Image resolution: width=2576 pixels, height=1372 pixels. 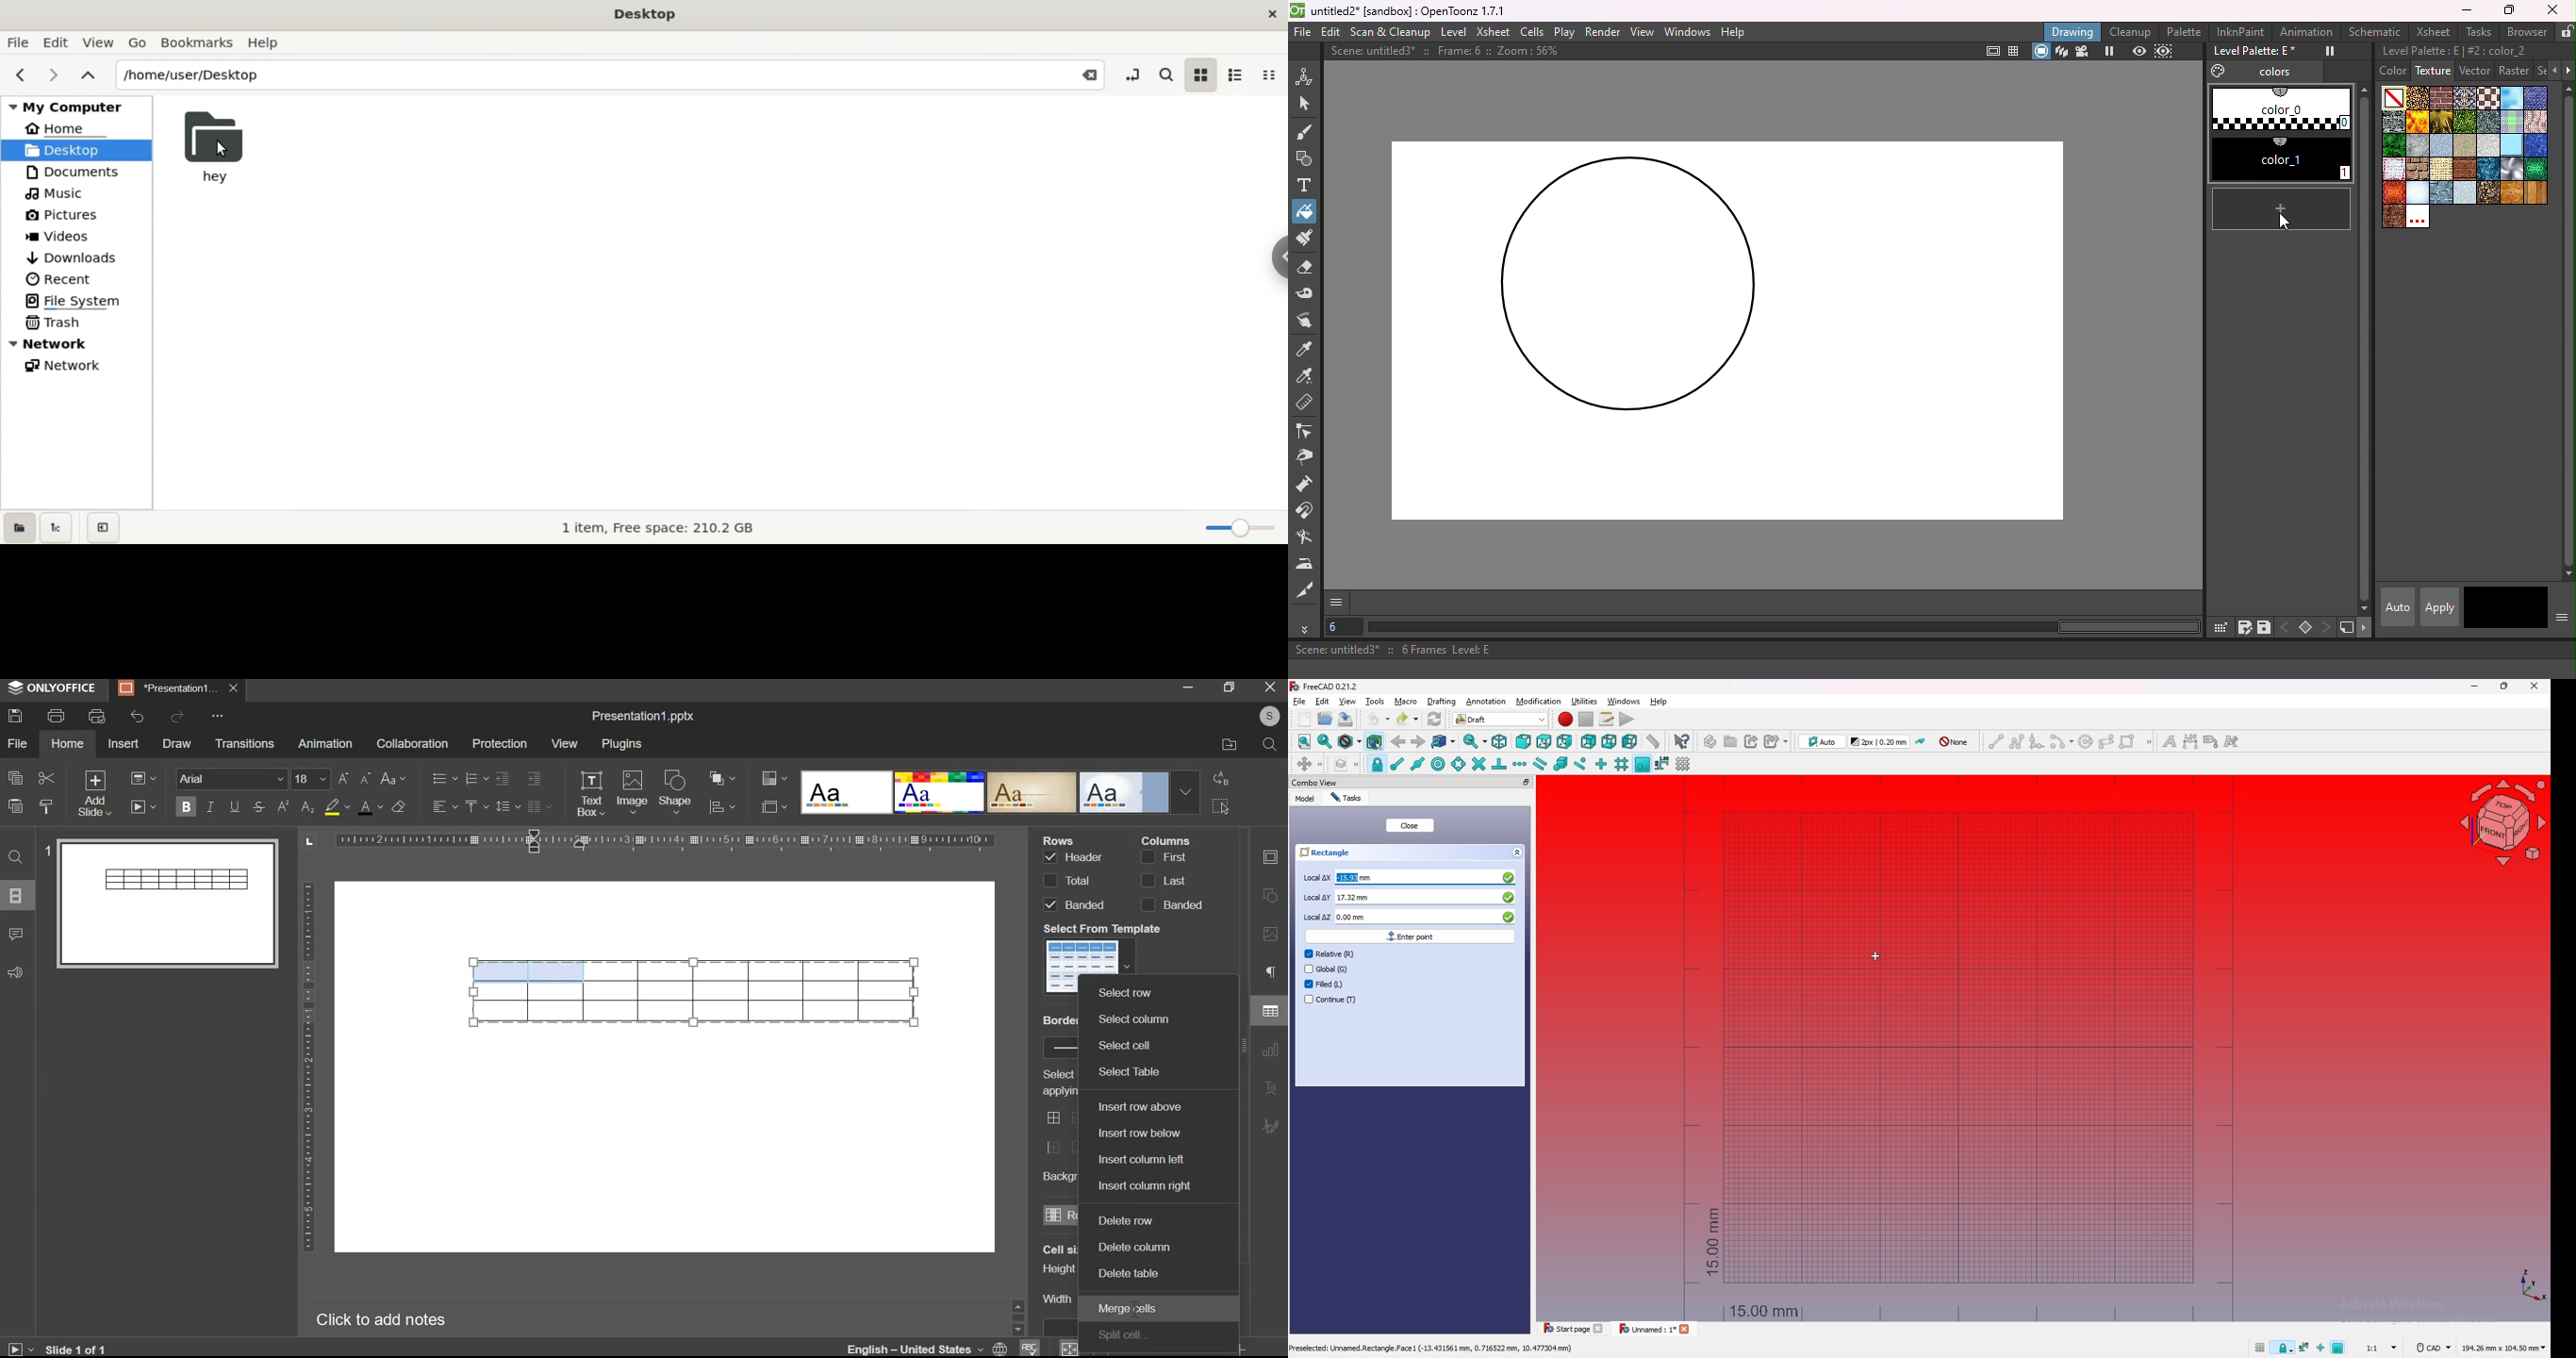 What do you see at coordinates (1627, 719) in the screenshot?
I see `execute macro` at bounding box center [1627, 719].